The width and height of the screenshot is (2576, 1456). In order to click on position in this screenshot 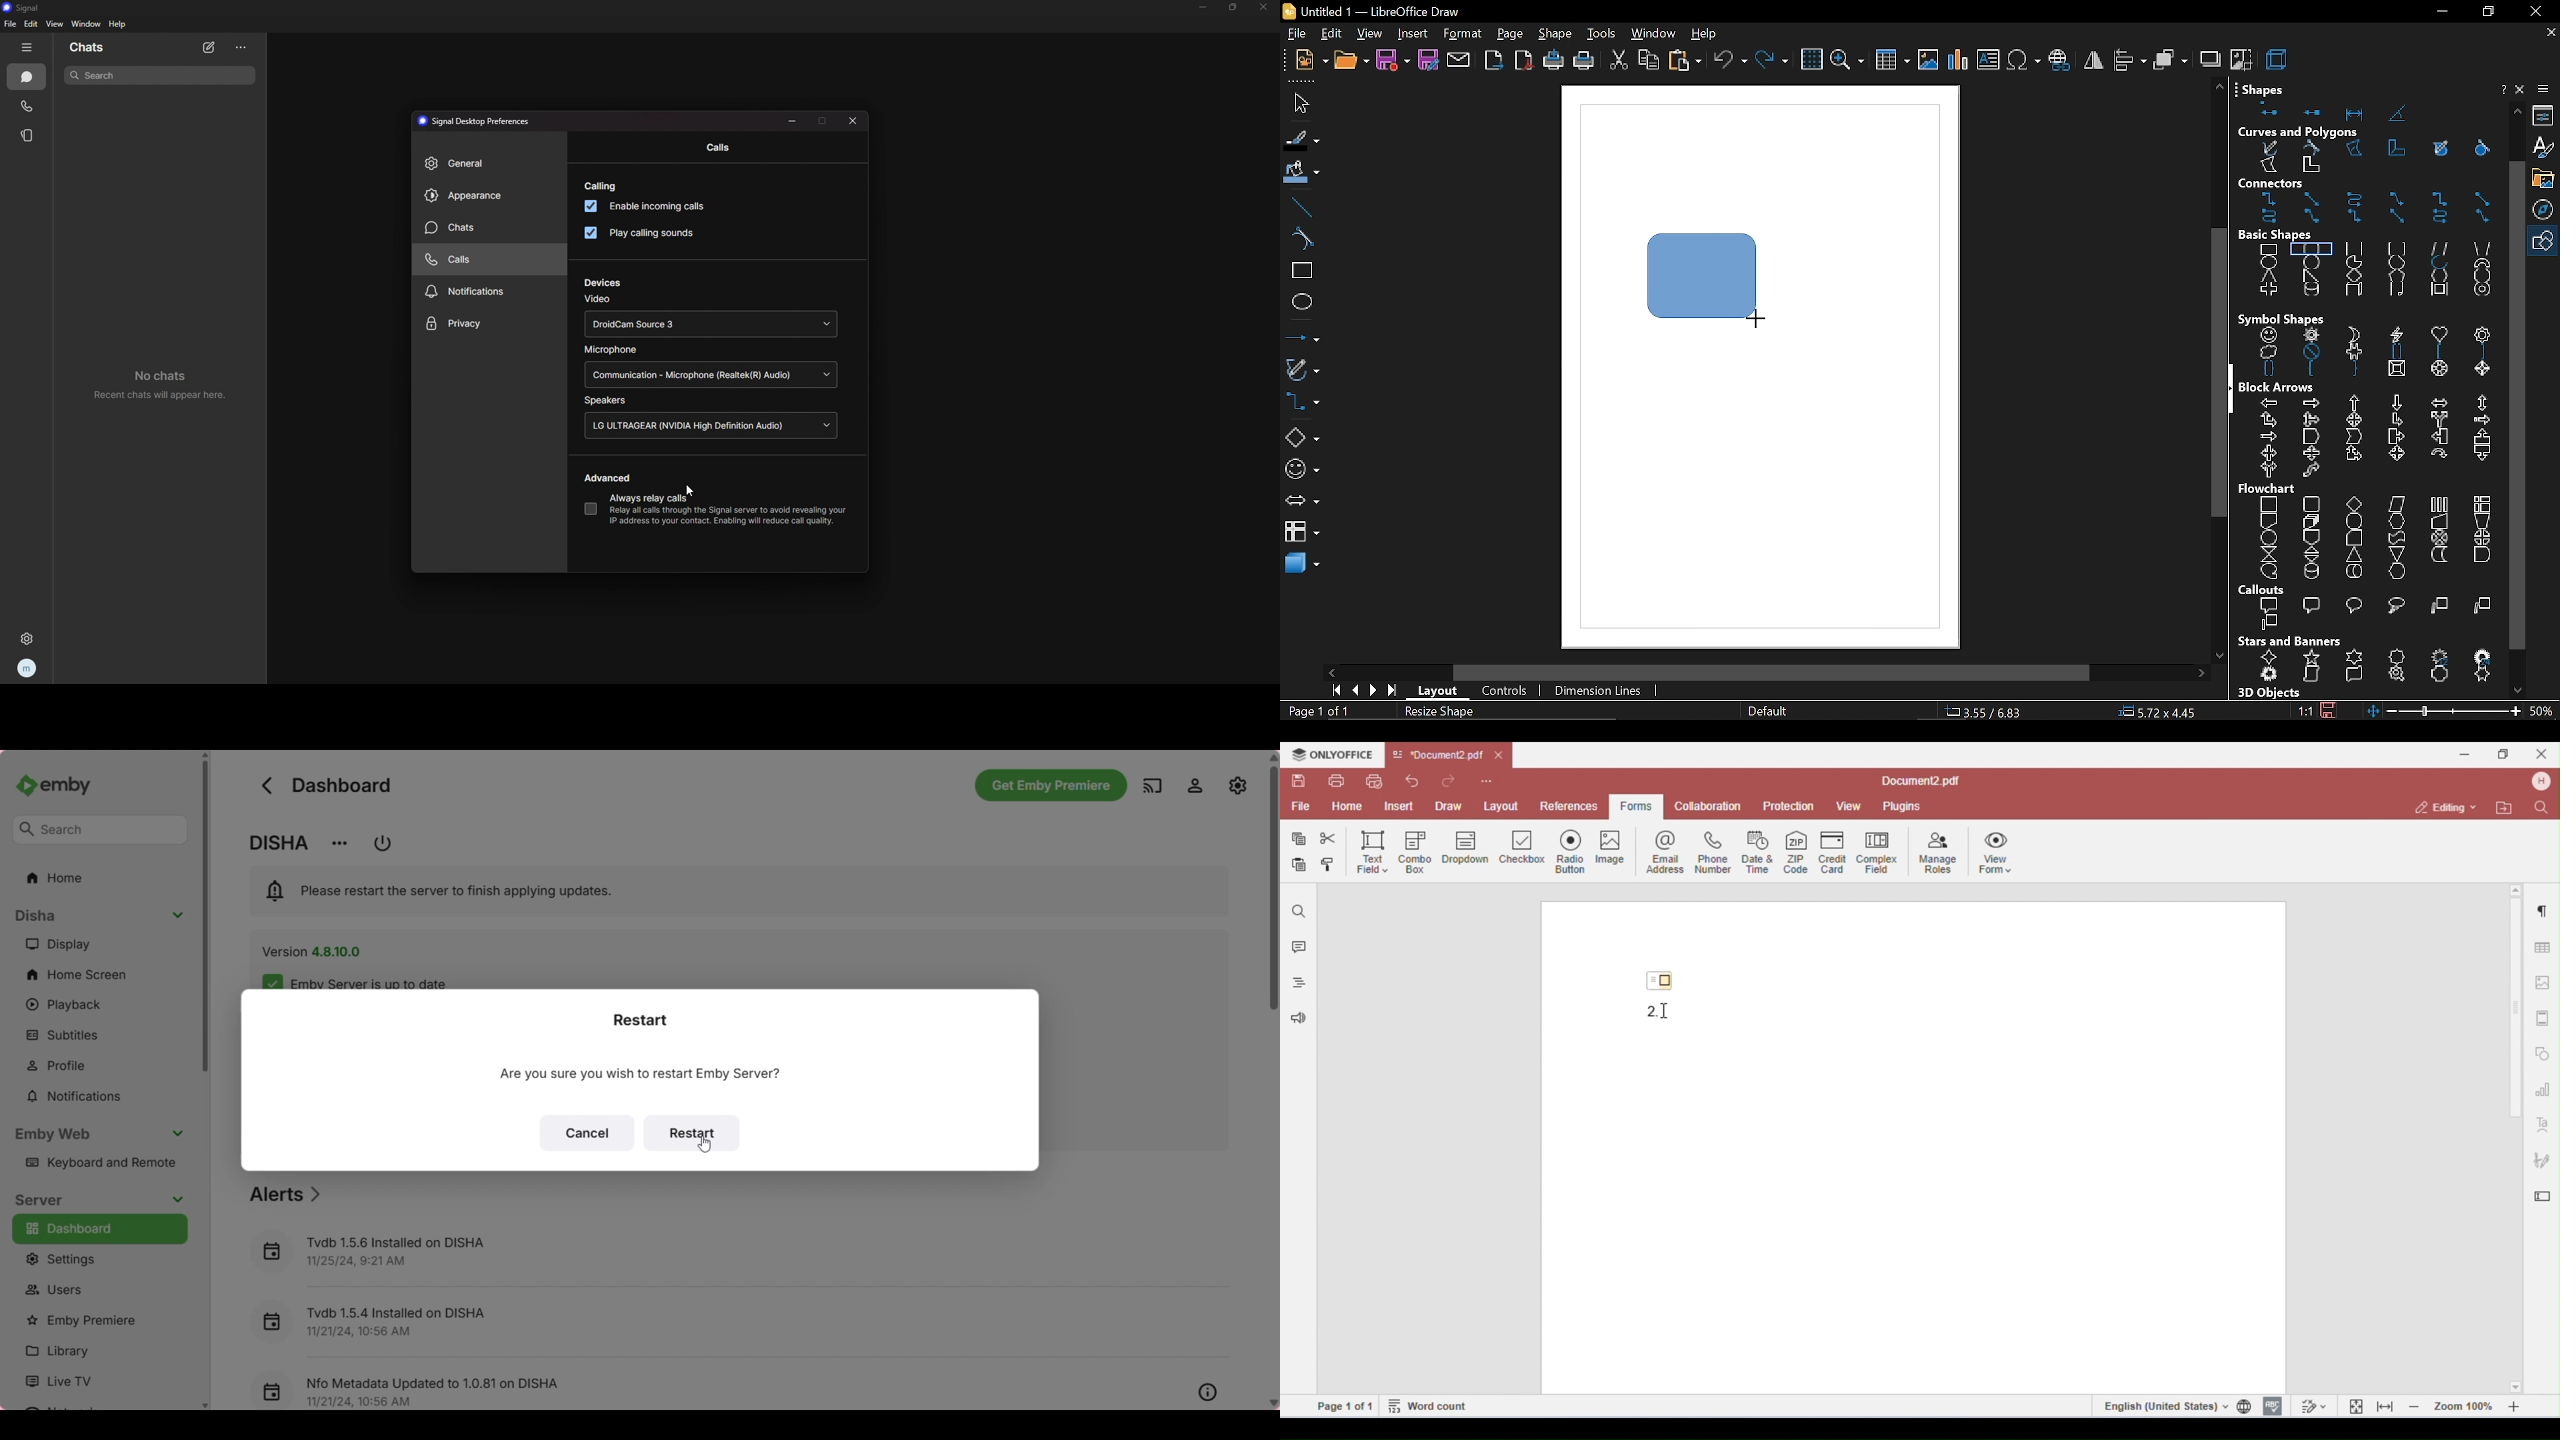, I will do `click(2157, 712)`.